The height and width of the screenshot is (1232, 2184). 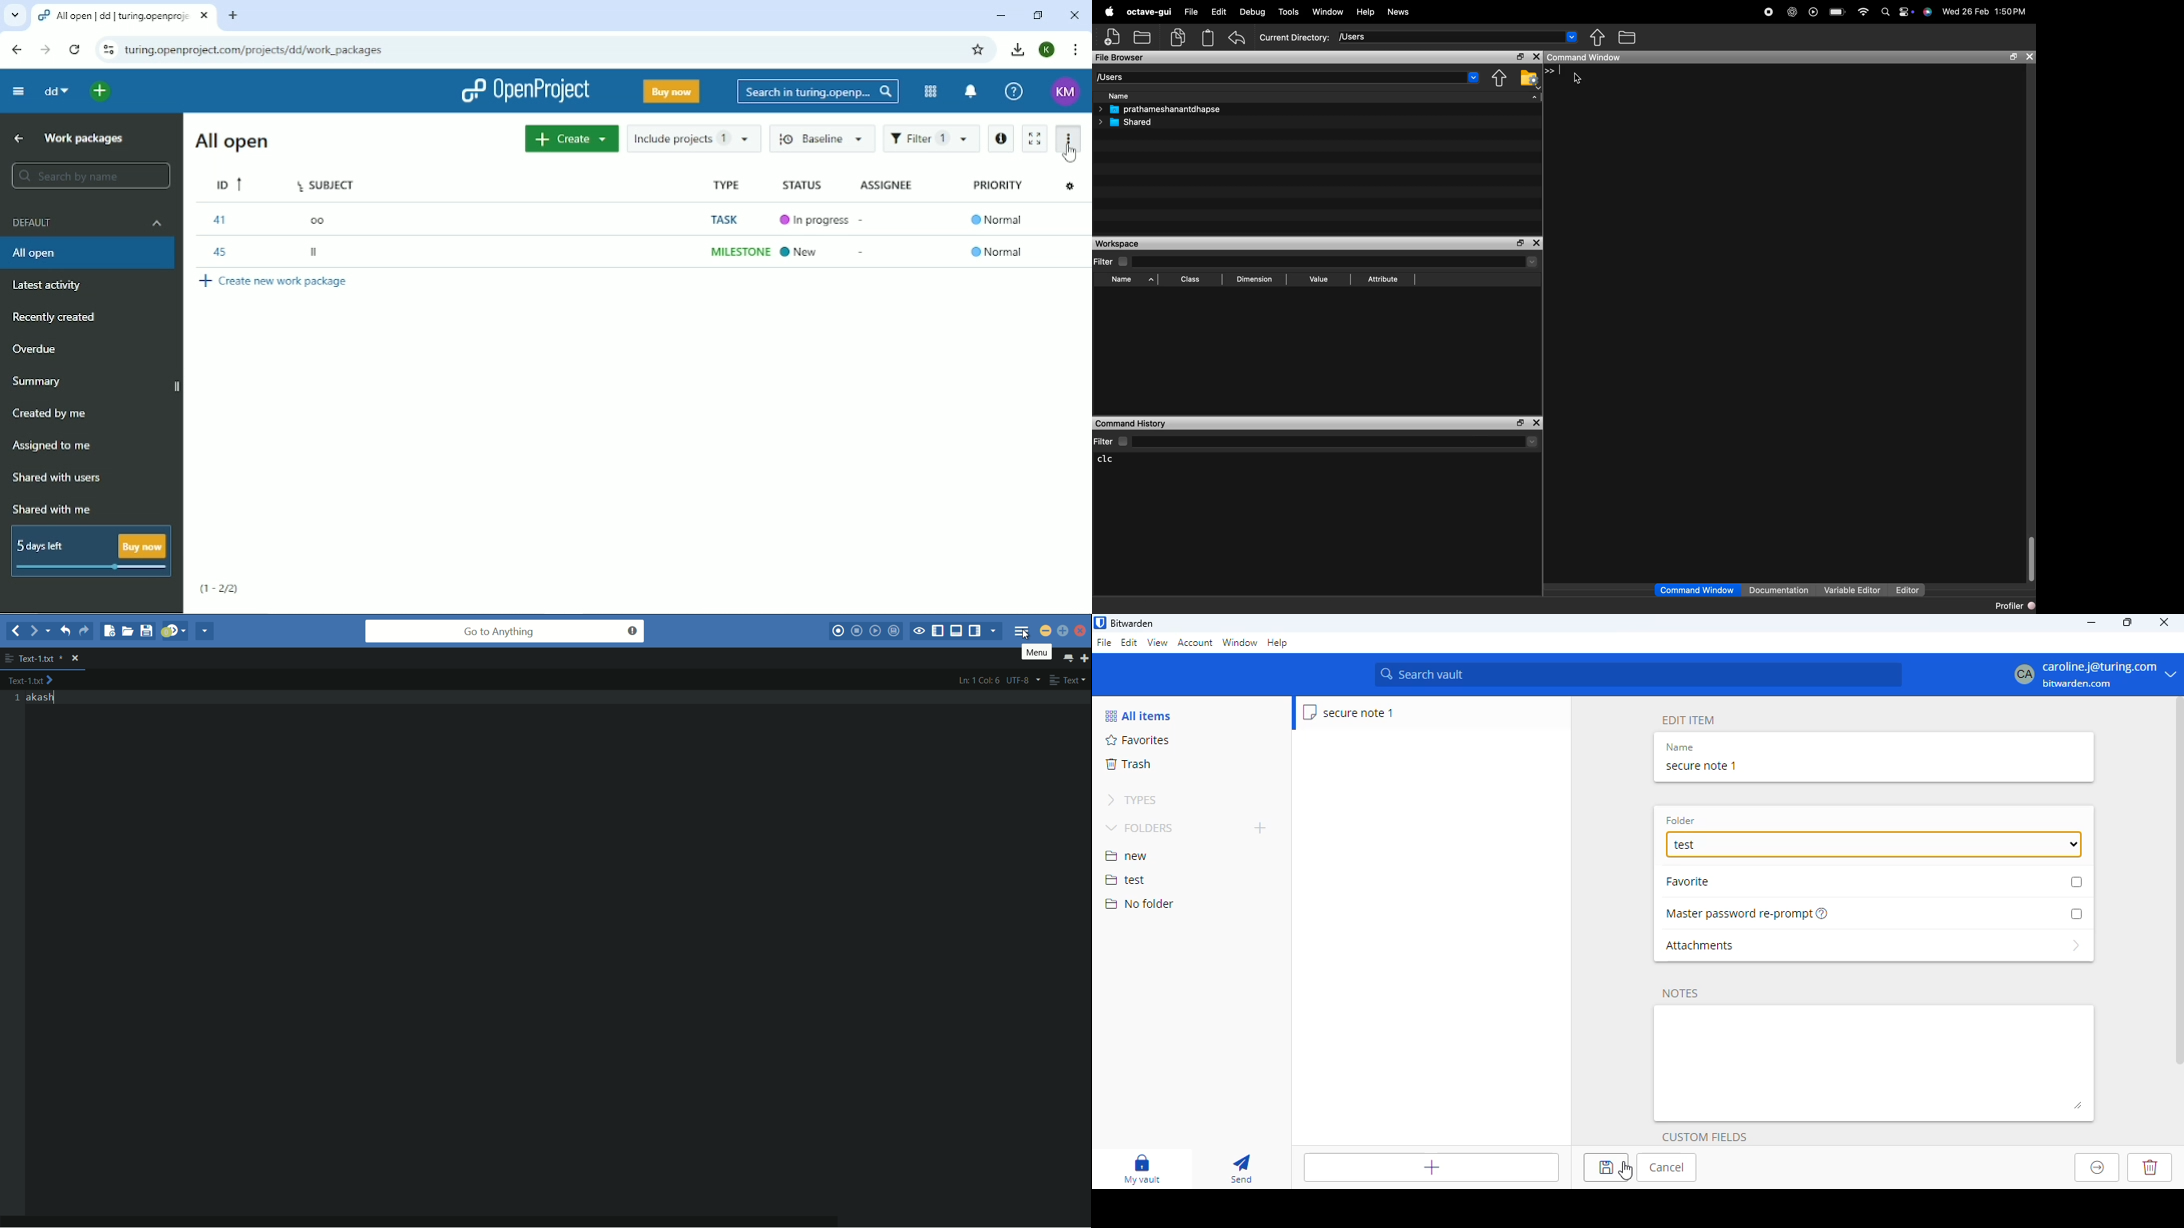 What do you see at coordinates (1862, 11) in the screenshot?
I see `wifi` at bounding box center [1862, 11].